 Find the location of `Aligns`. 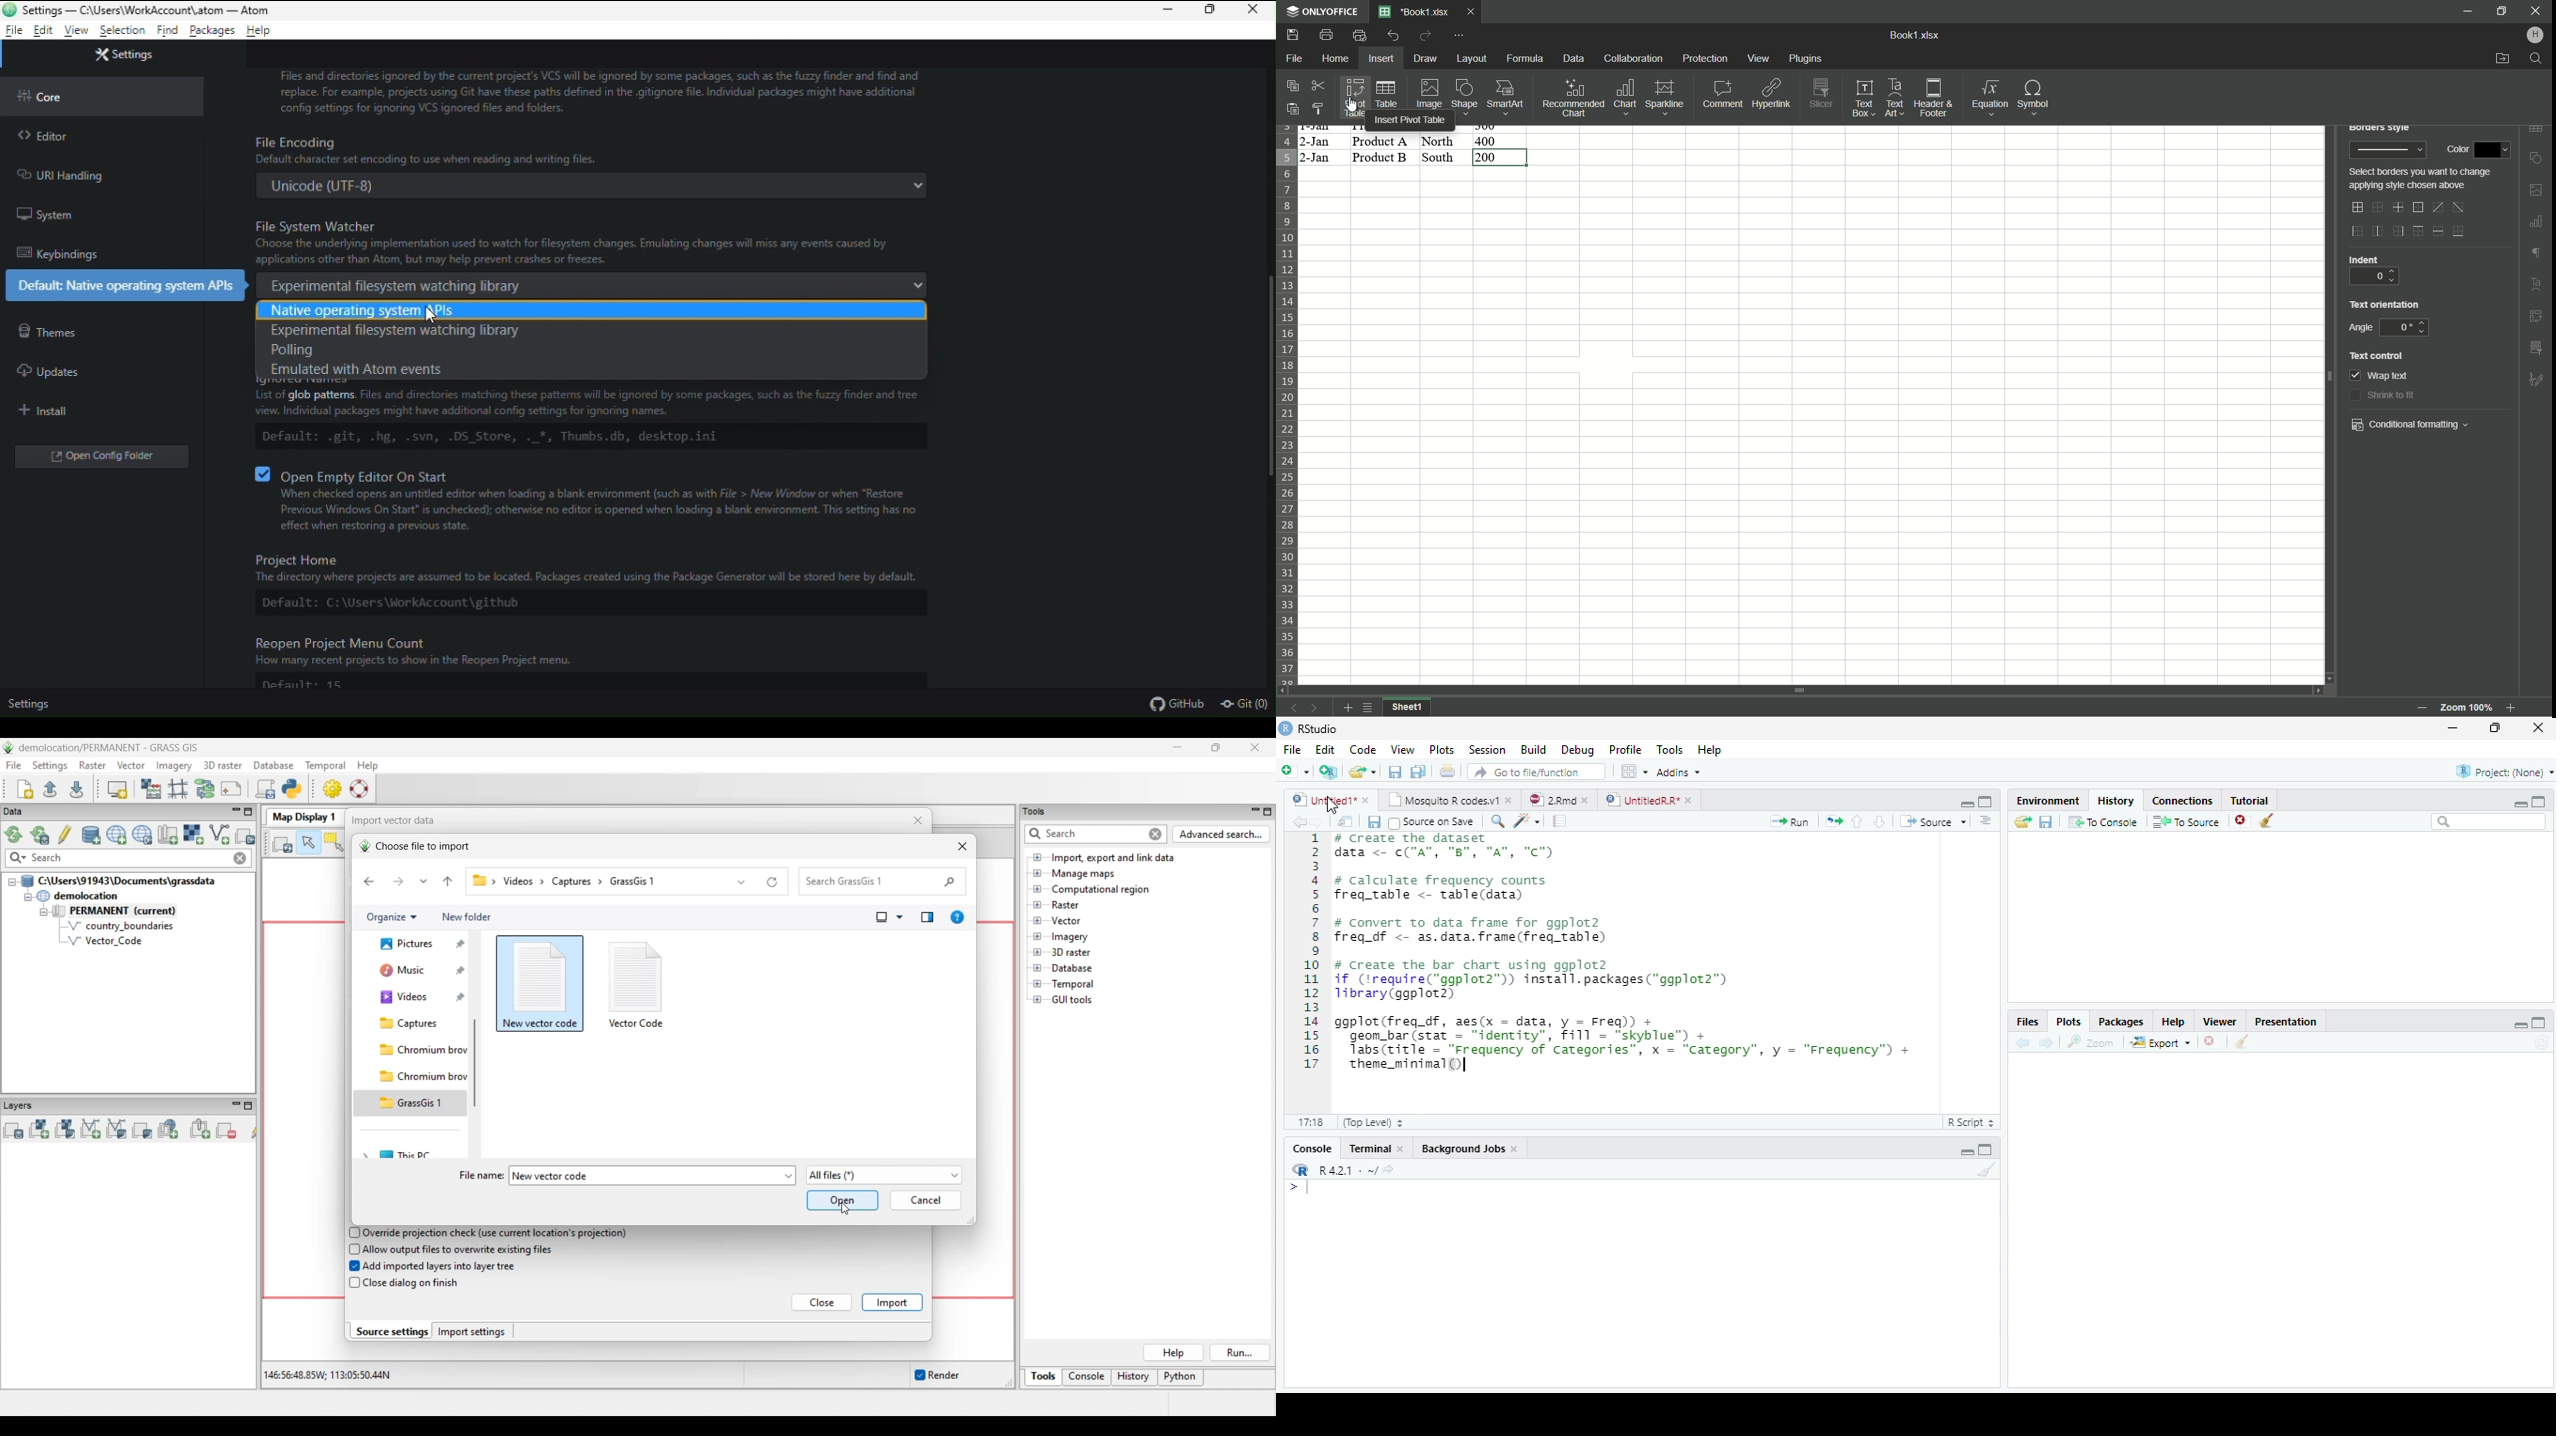

Aligns is located at coordinates (1987, 822).